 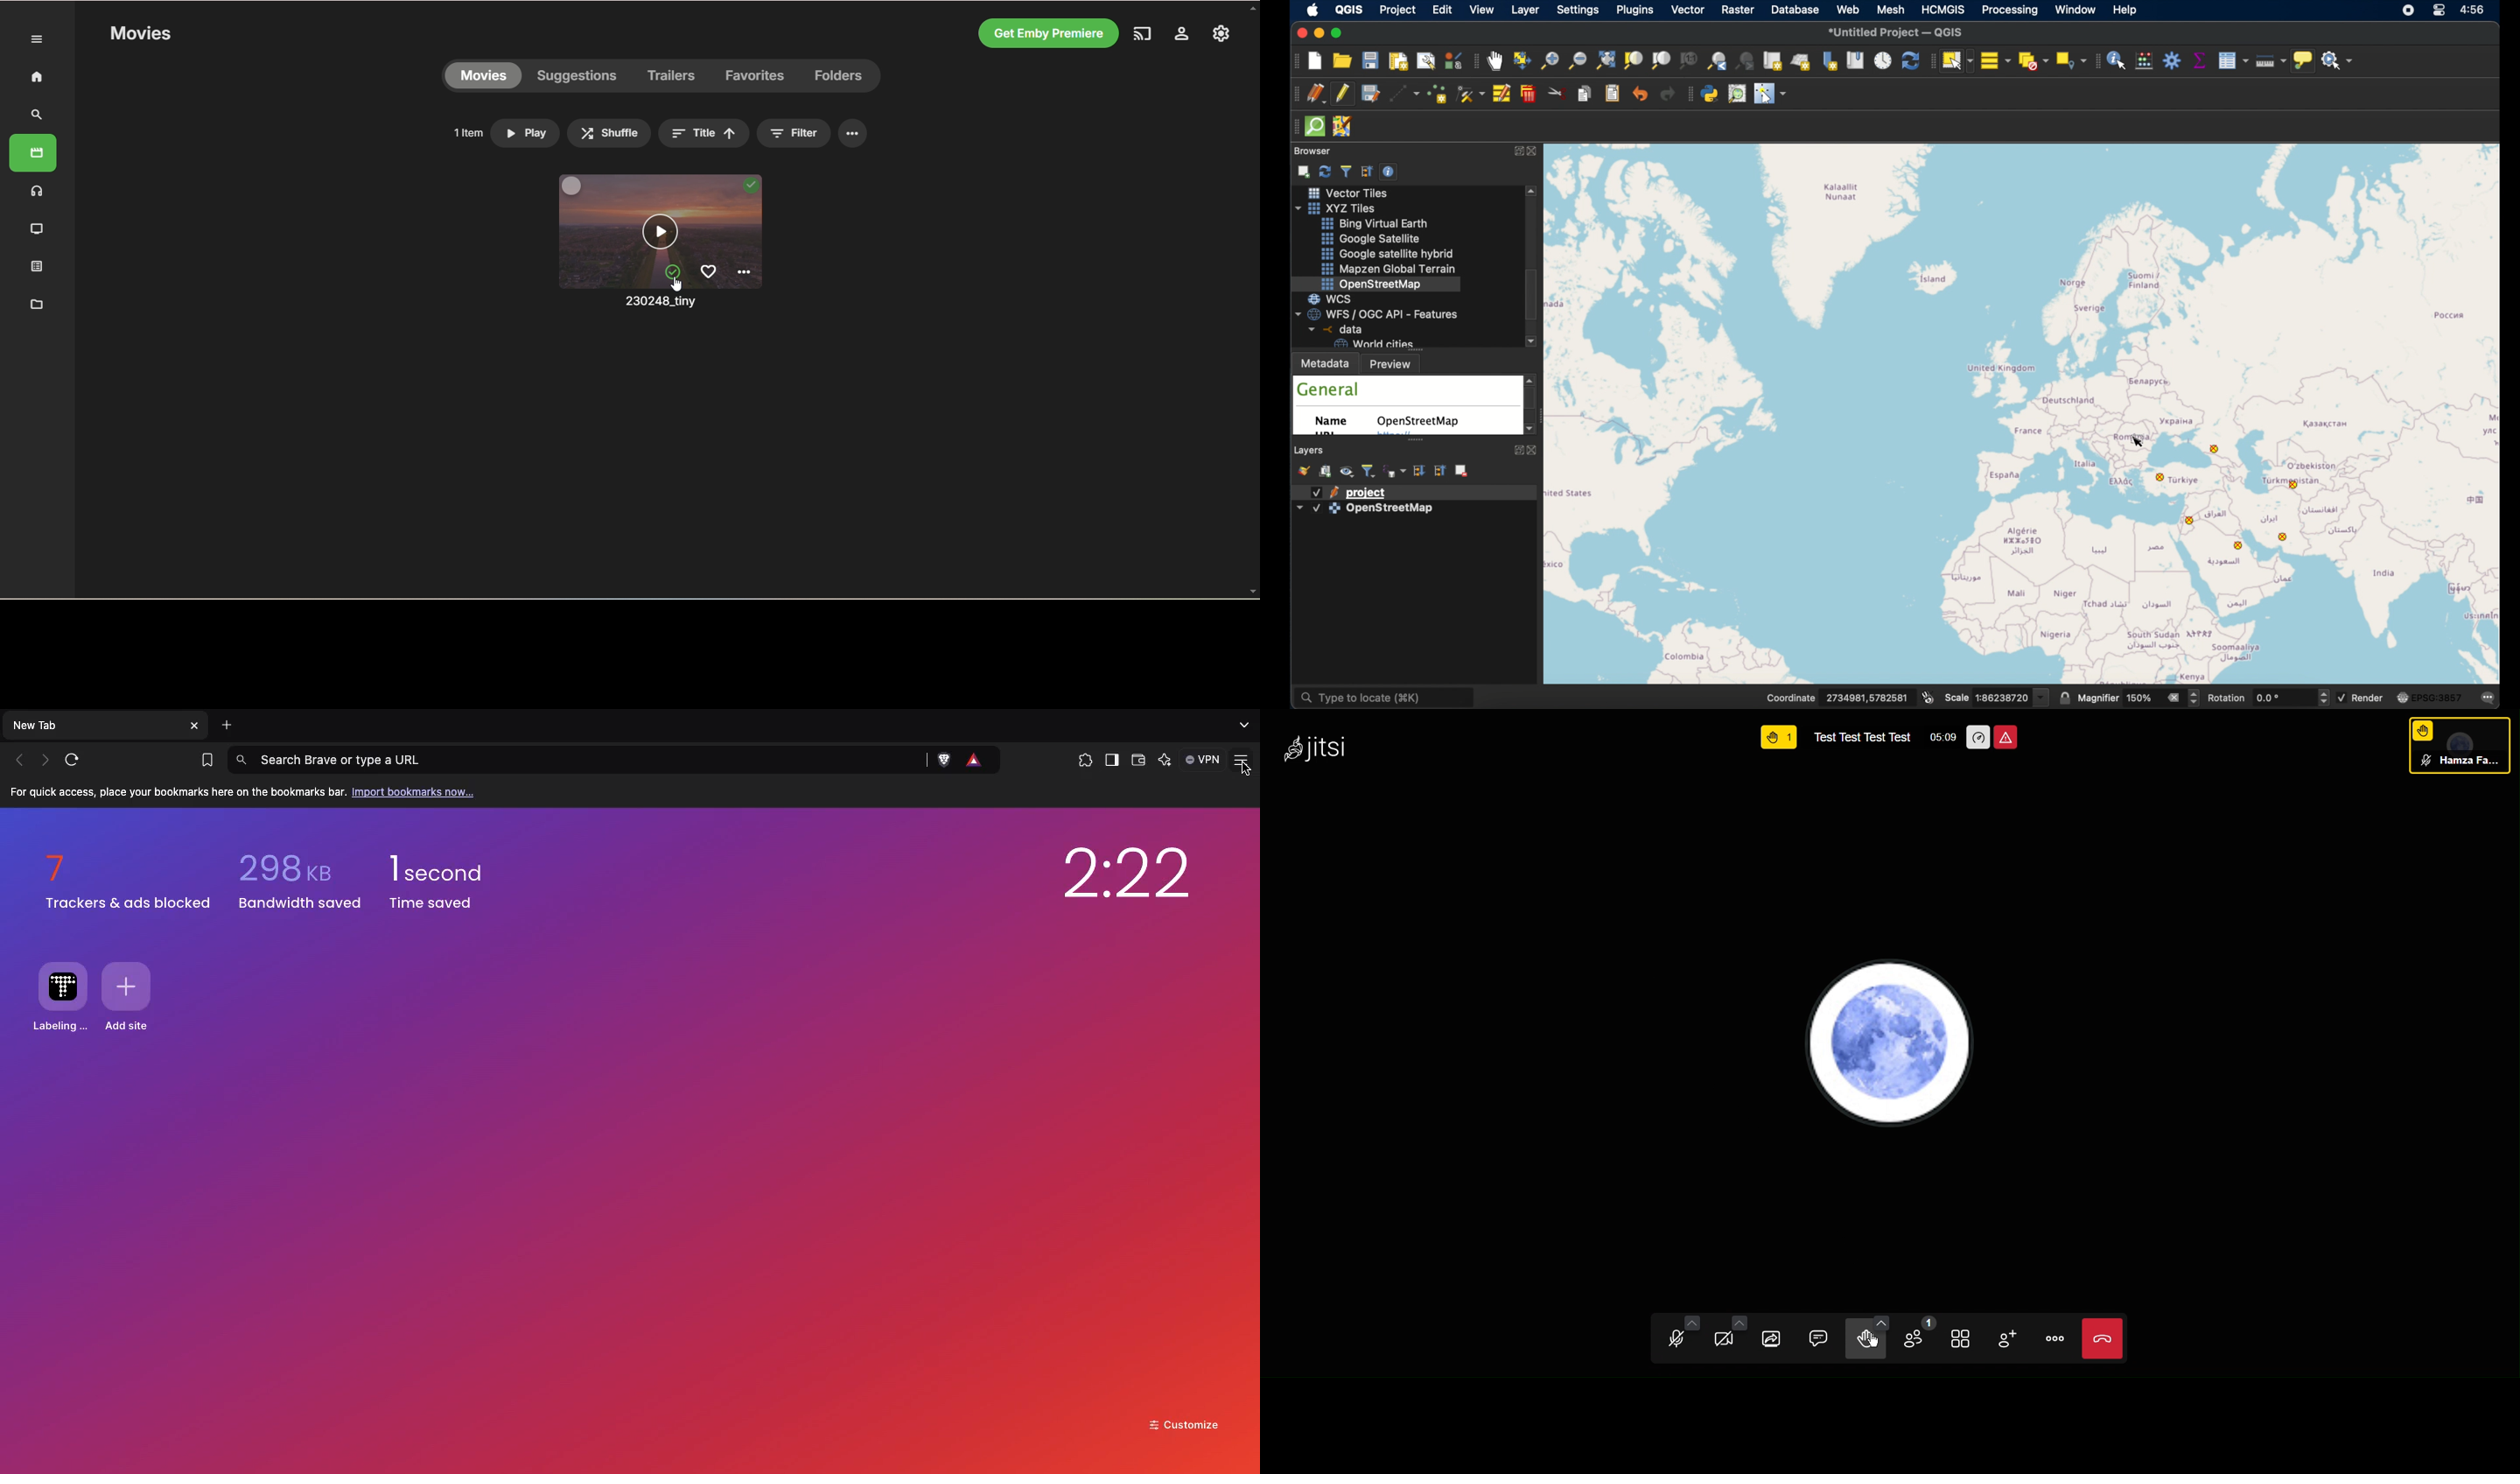 What do you see at coordinates (655, 303) in the screenshot?
I see `230248_tiny` at bounding box center [655, 303].